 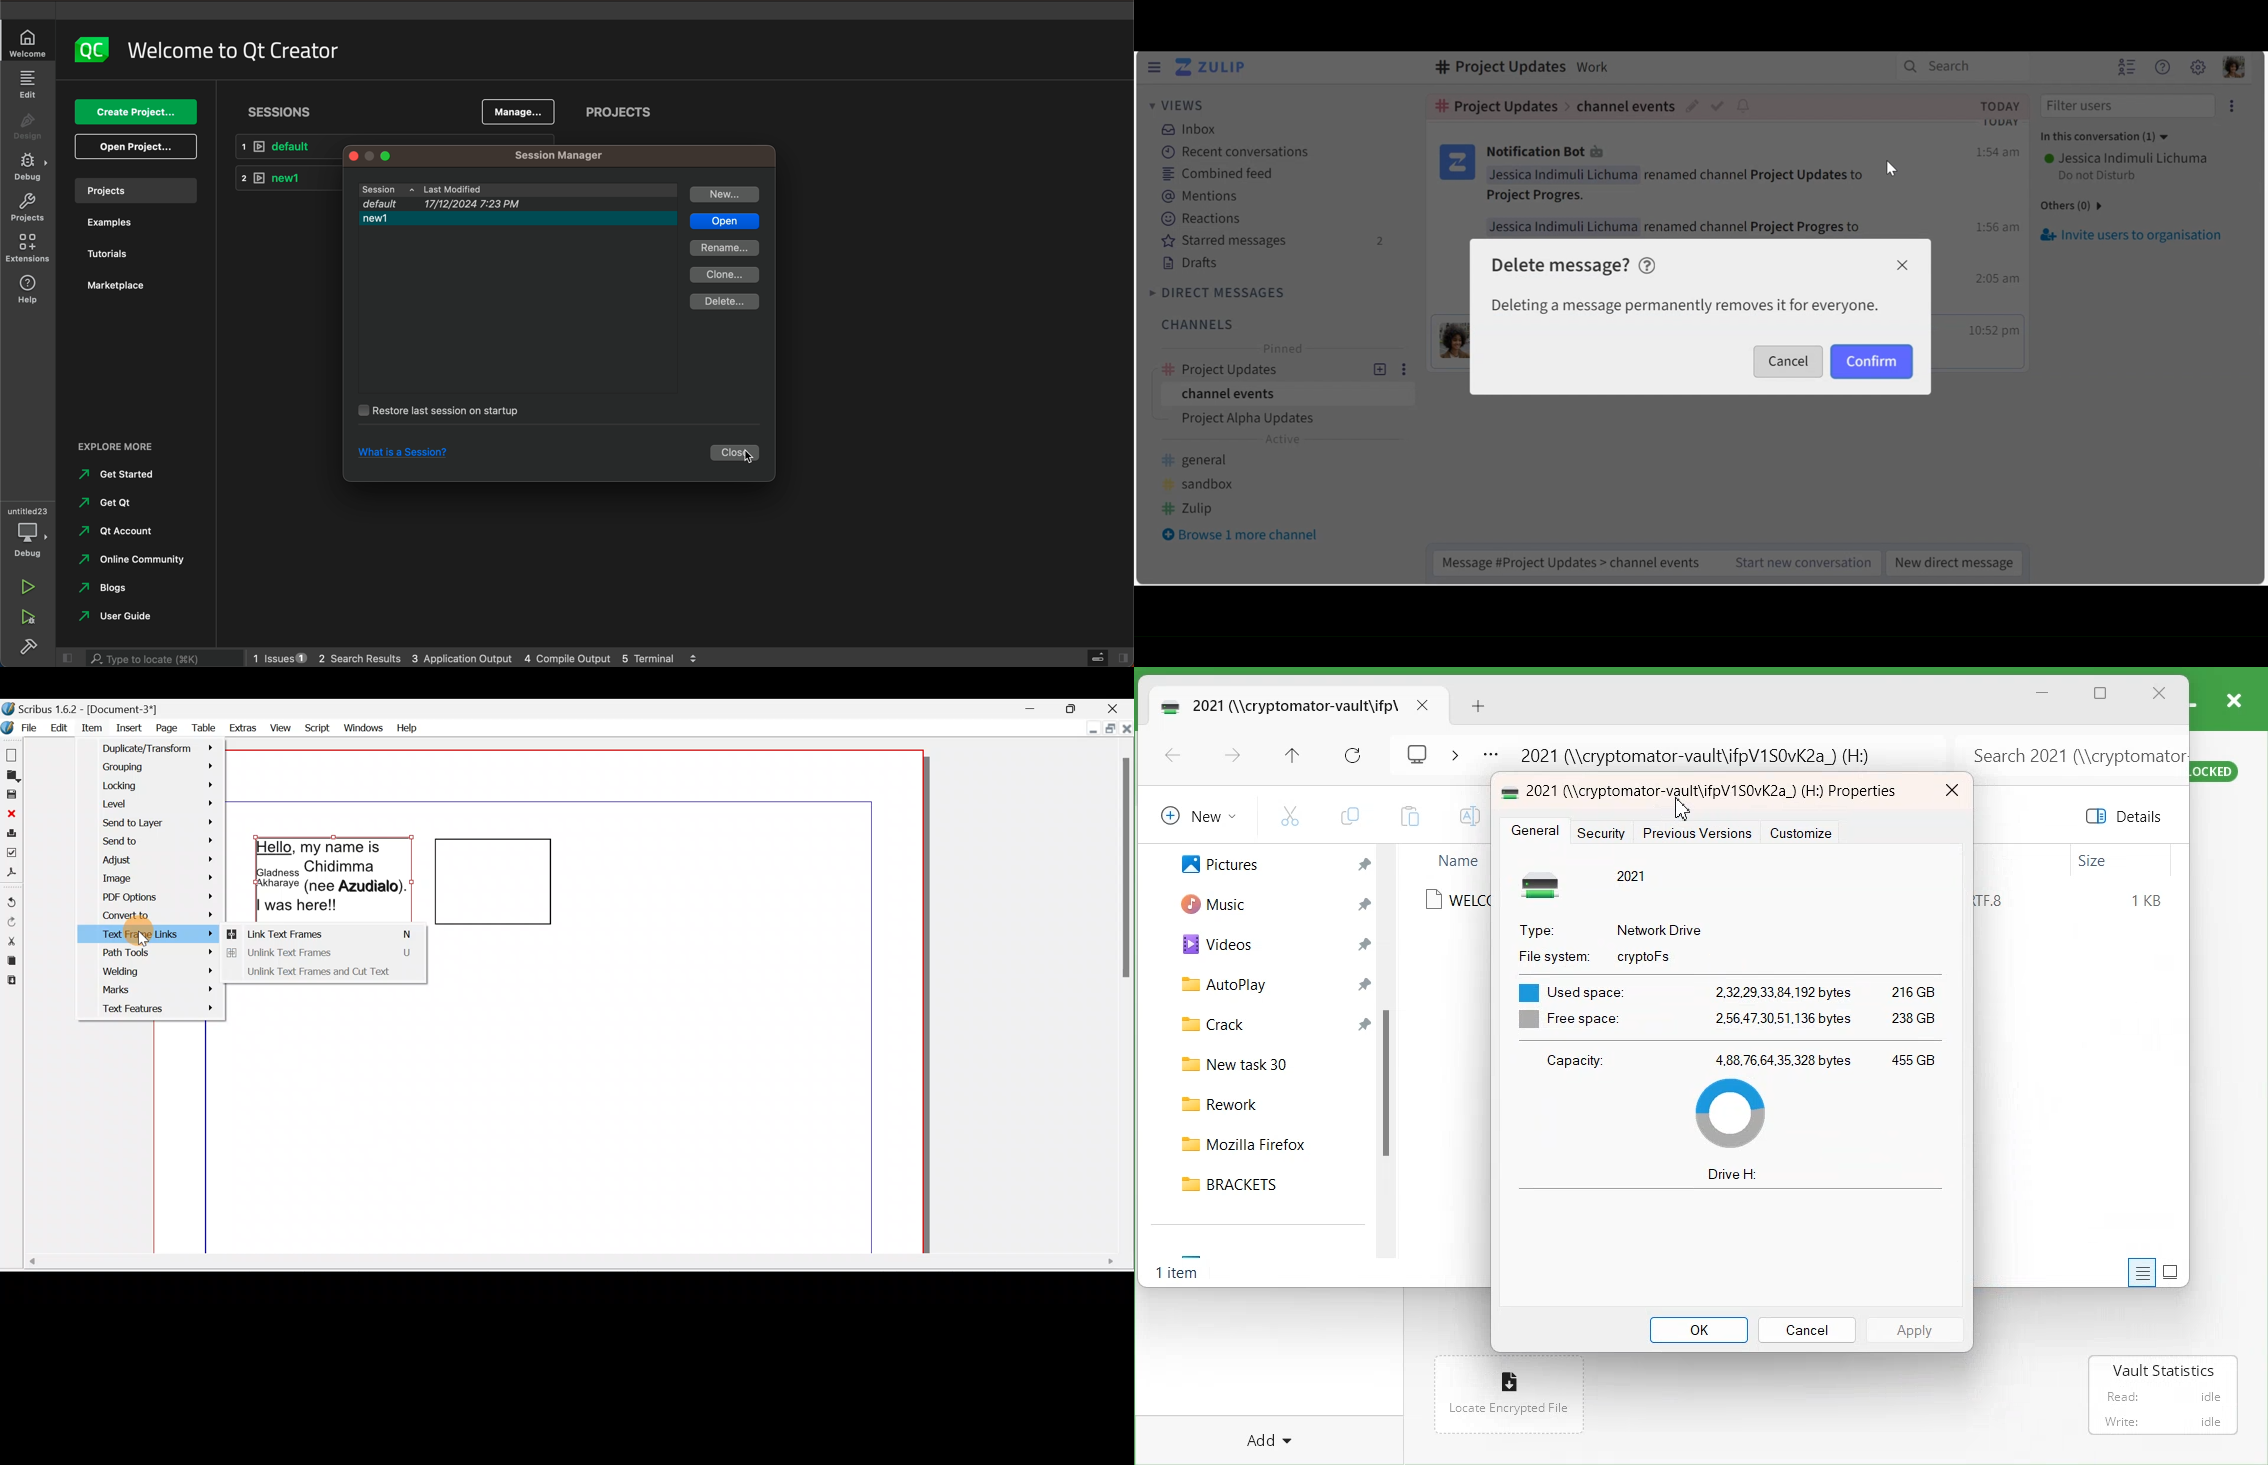 What do you see at coordinates (1997, 901) in the screenshot?
I see `Word RTF 8` at bounding box center [1997, 901].